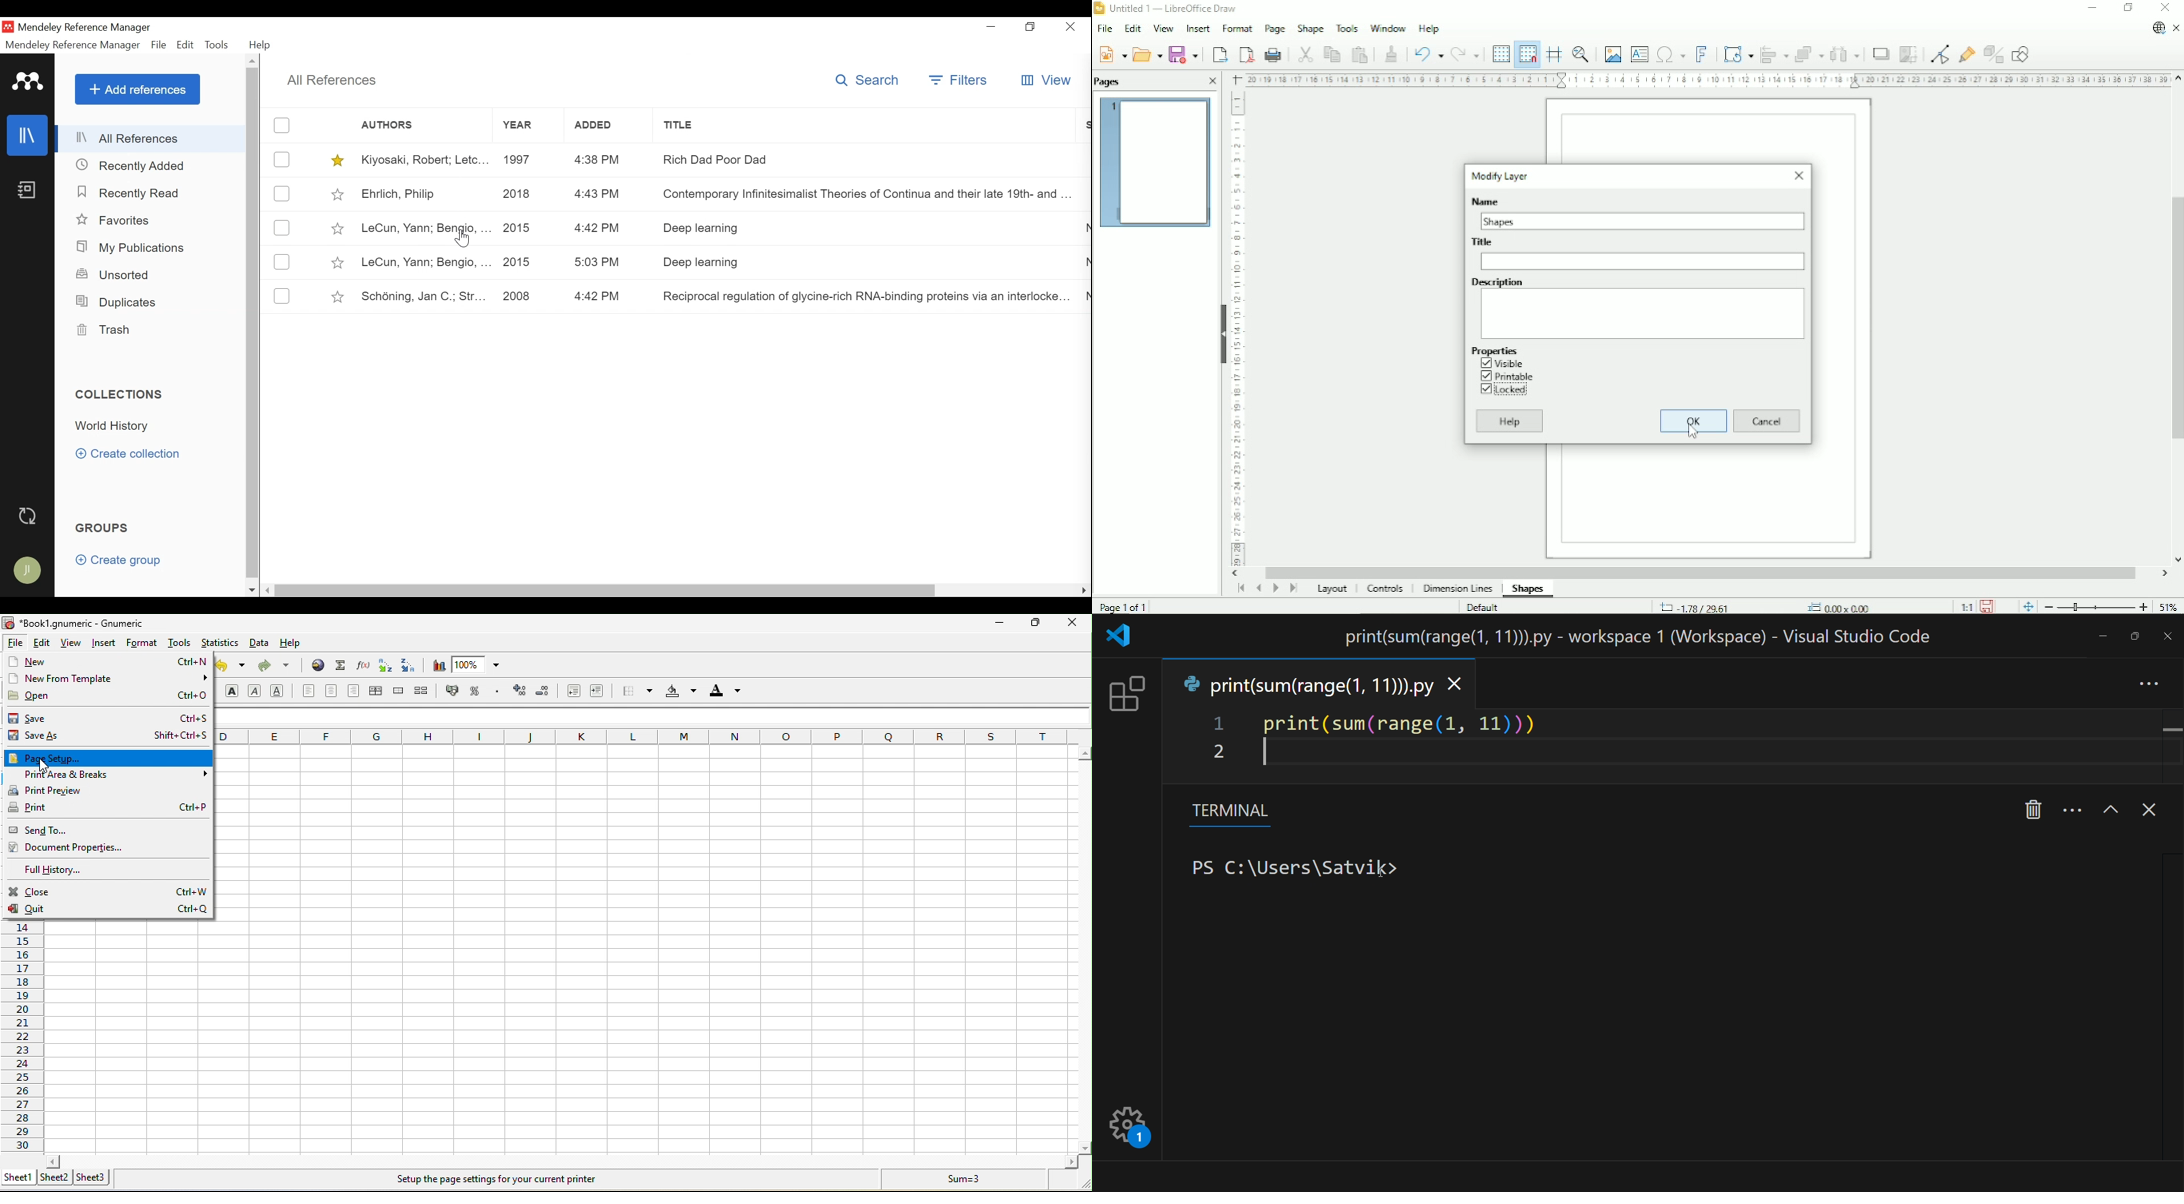 This screenshot has width=2184, height=1204. What do you see at coordinates (1032, 27) in the screenshot?
I see `Restore` at bounding box center [1032, 27].